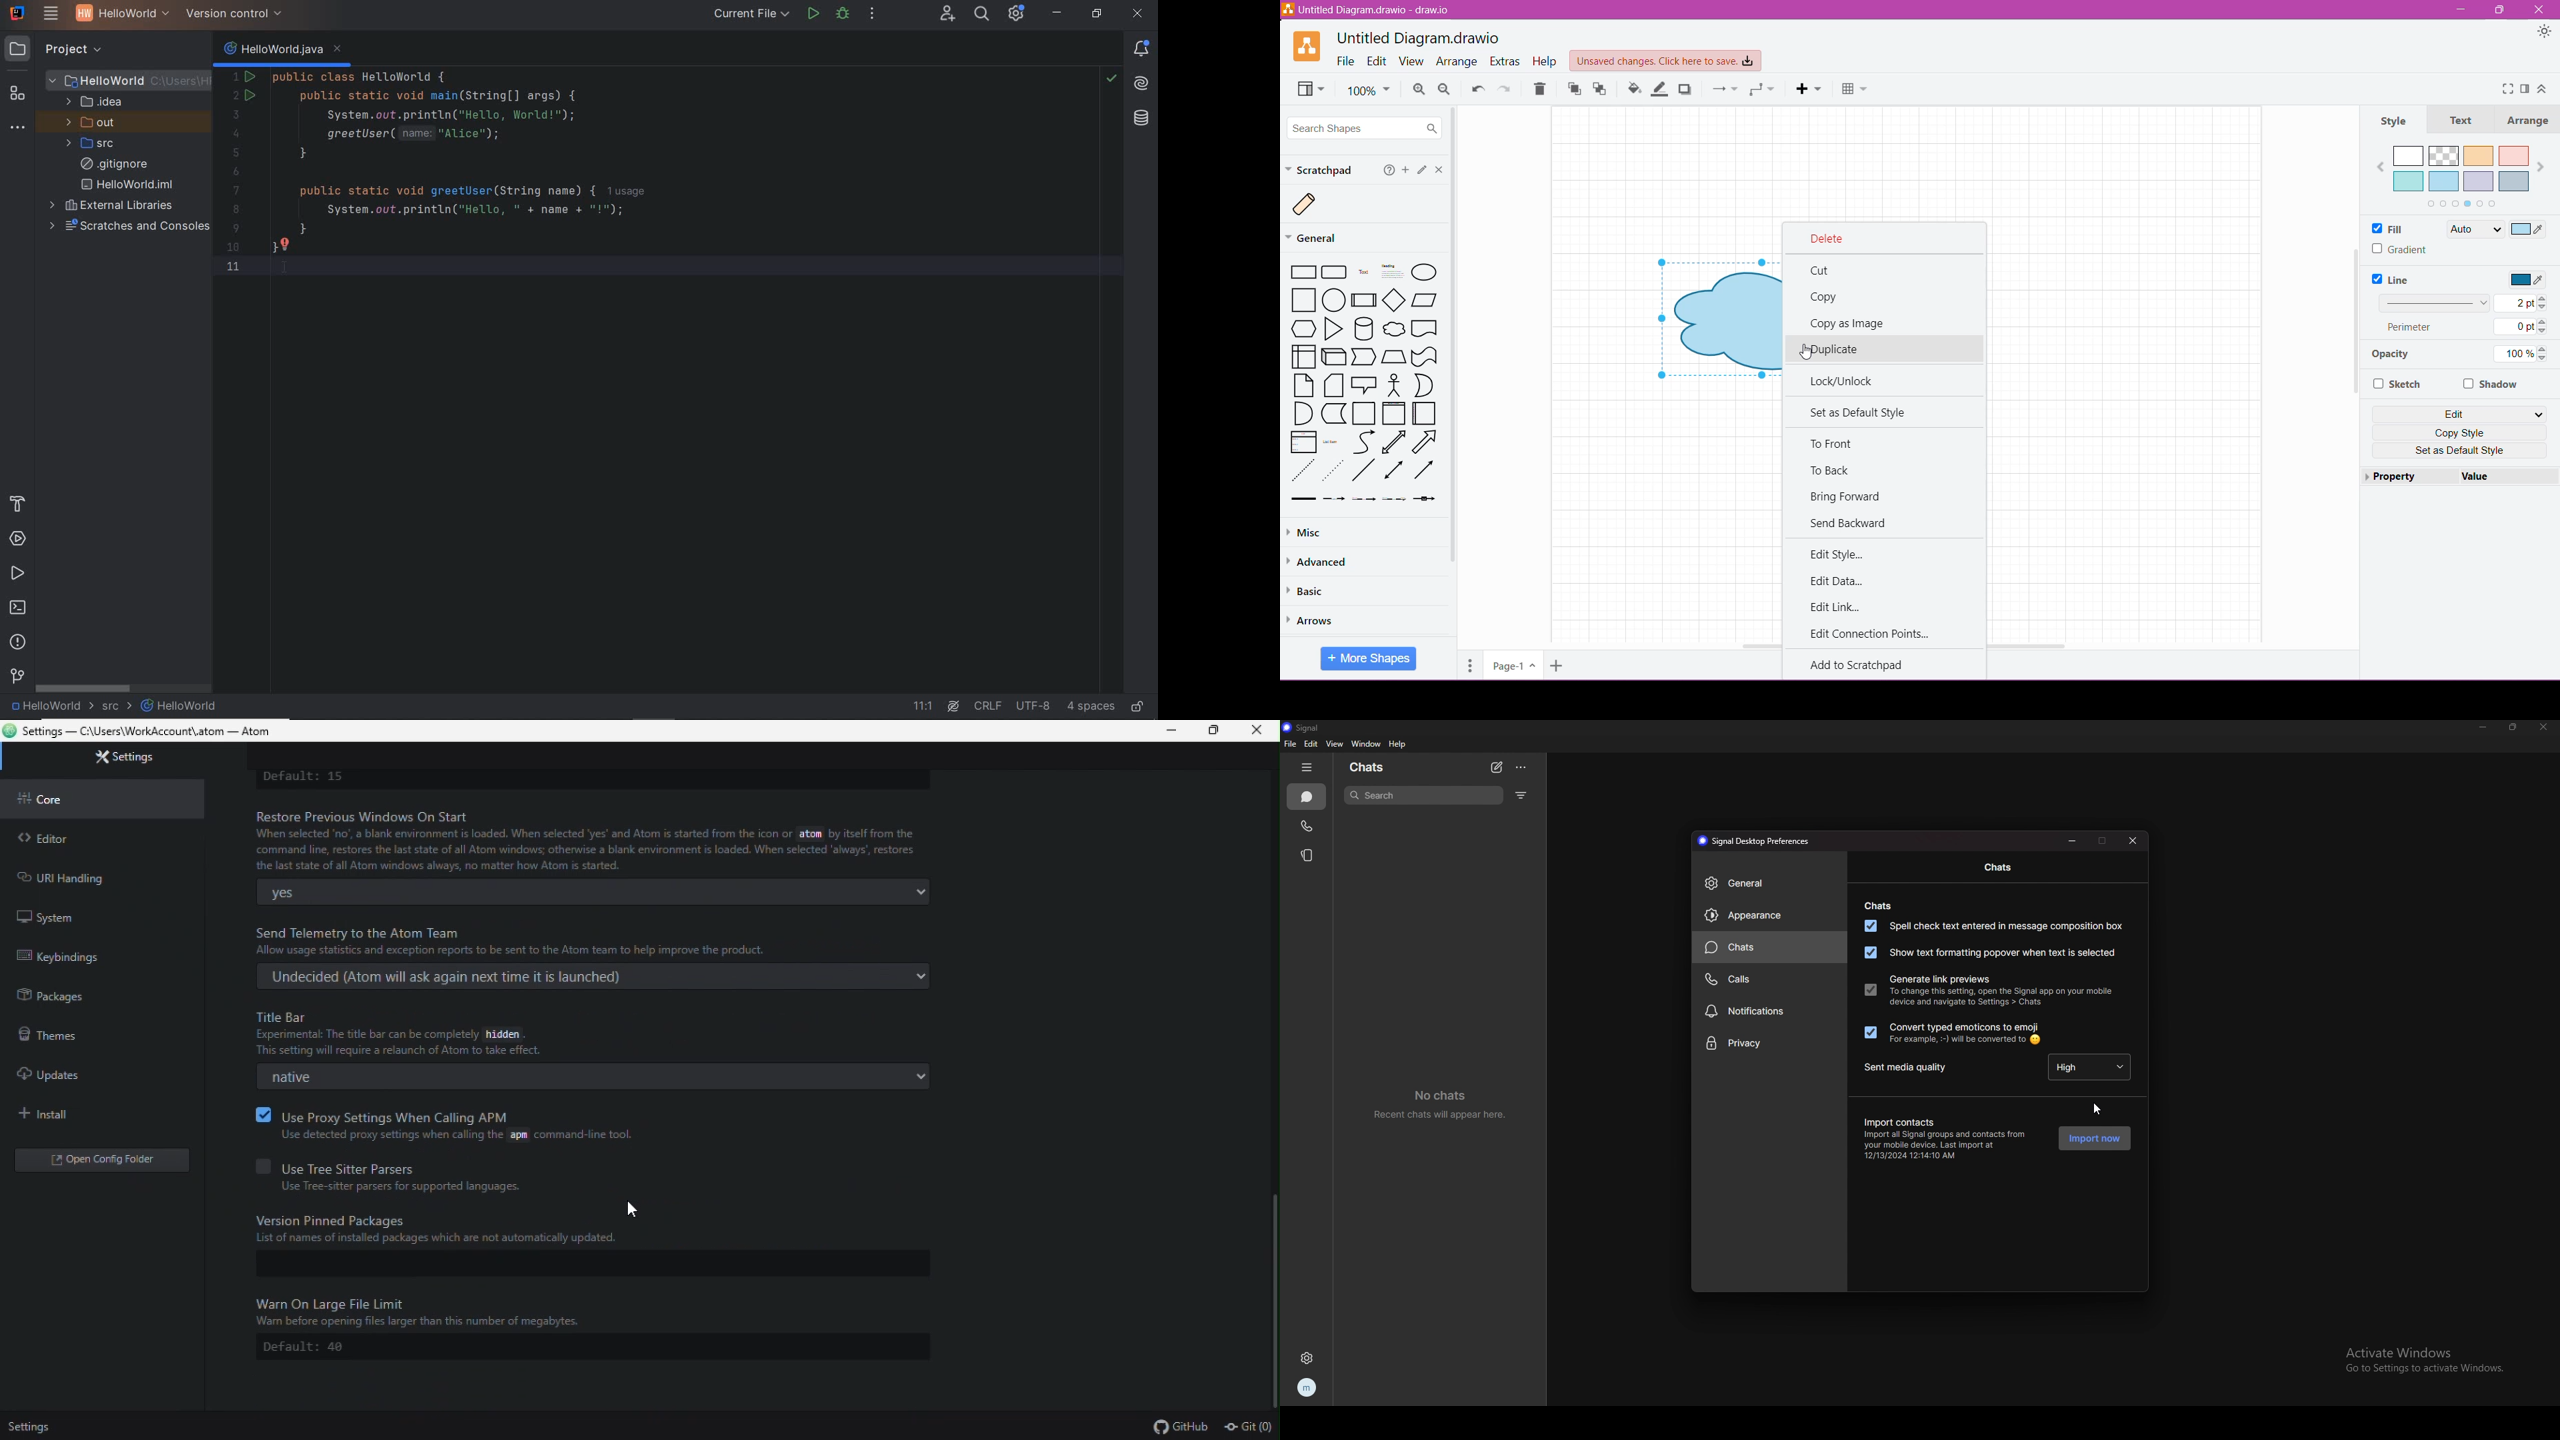 This screenshot has height=1456, width=2576. Describe the element at coordinates (1835, 239) in the screenshot. I see `Delete` at that location.